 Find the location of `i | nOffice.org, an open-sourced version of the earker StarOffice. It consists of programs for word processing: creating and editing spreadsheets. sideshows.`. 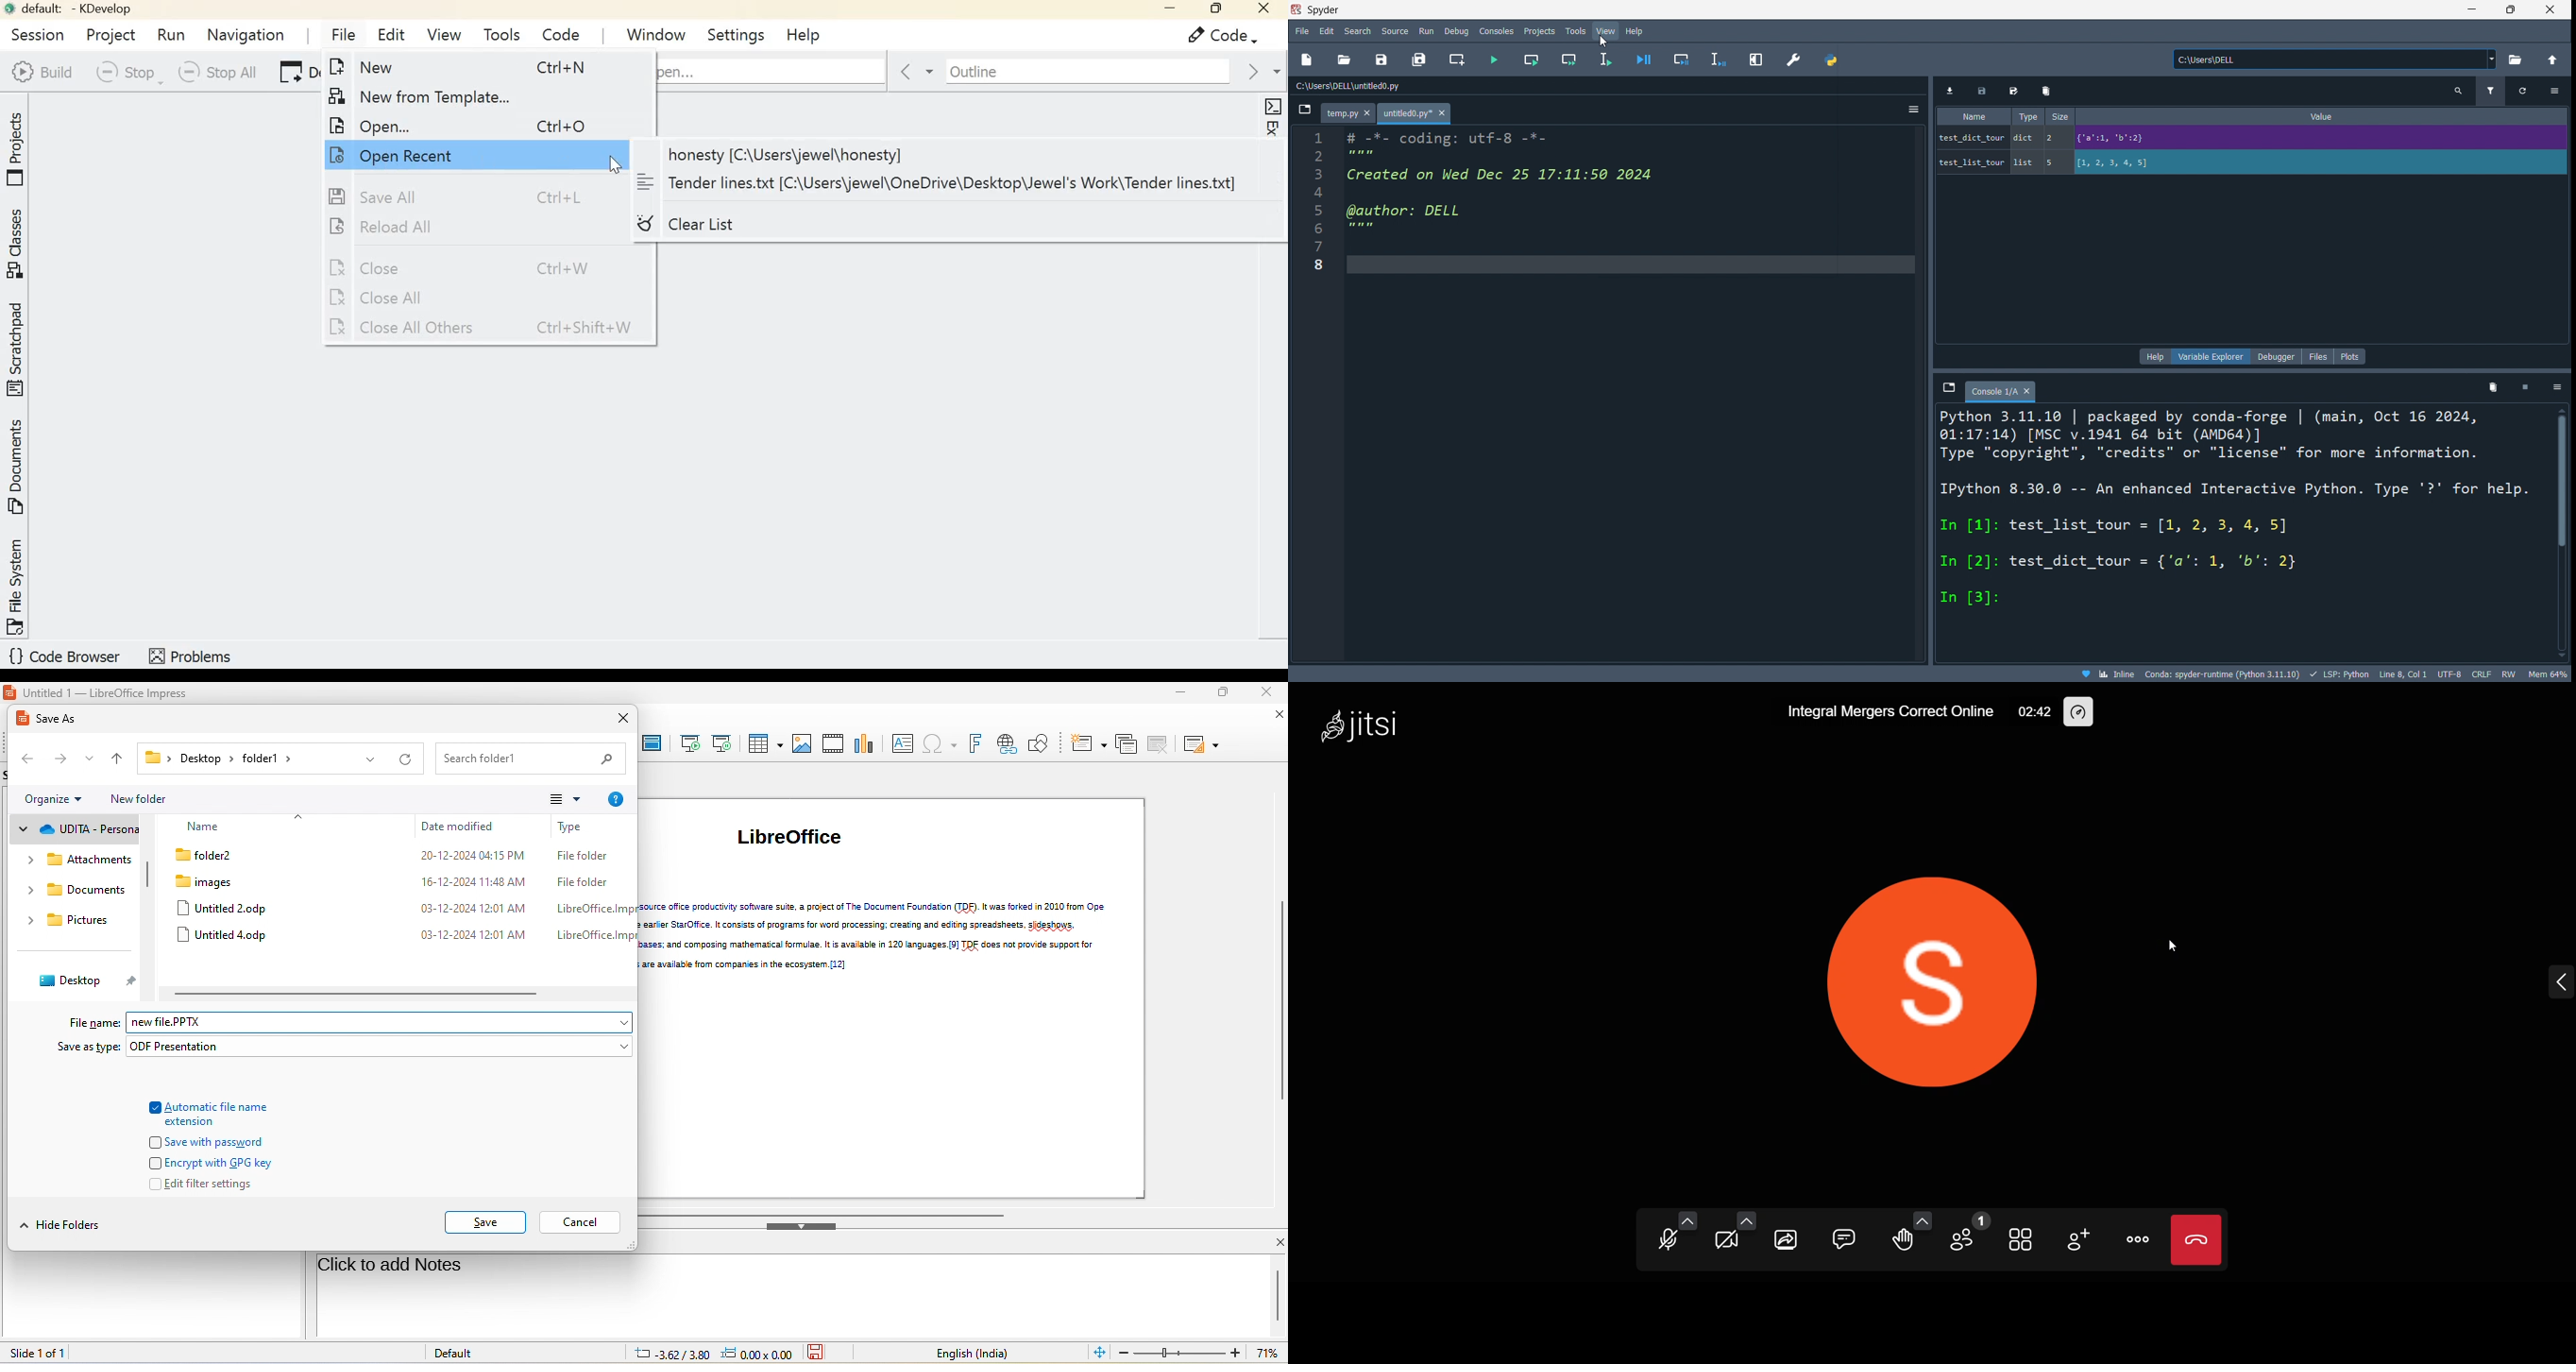

i | nOffice.org, an open-sourced version of the earker StarOffice. It consists of programs for word processing: creating and editing spreadsheets. sideshows. is located at coordinates (876, 924).